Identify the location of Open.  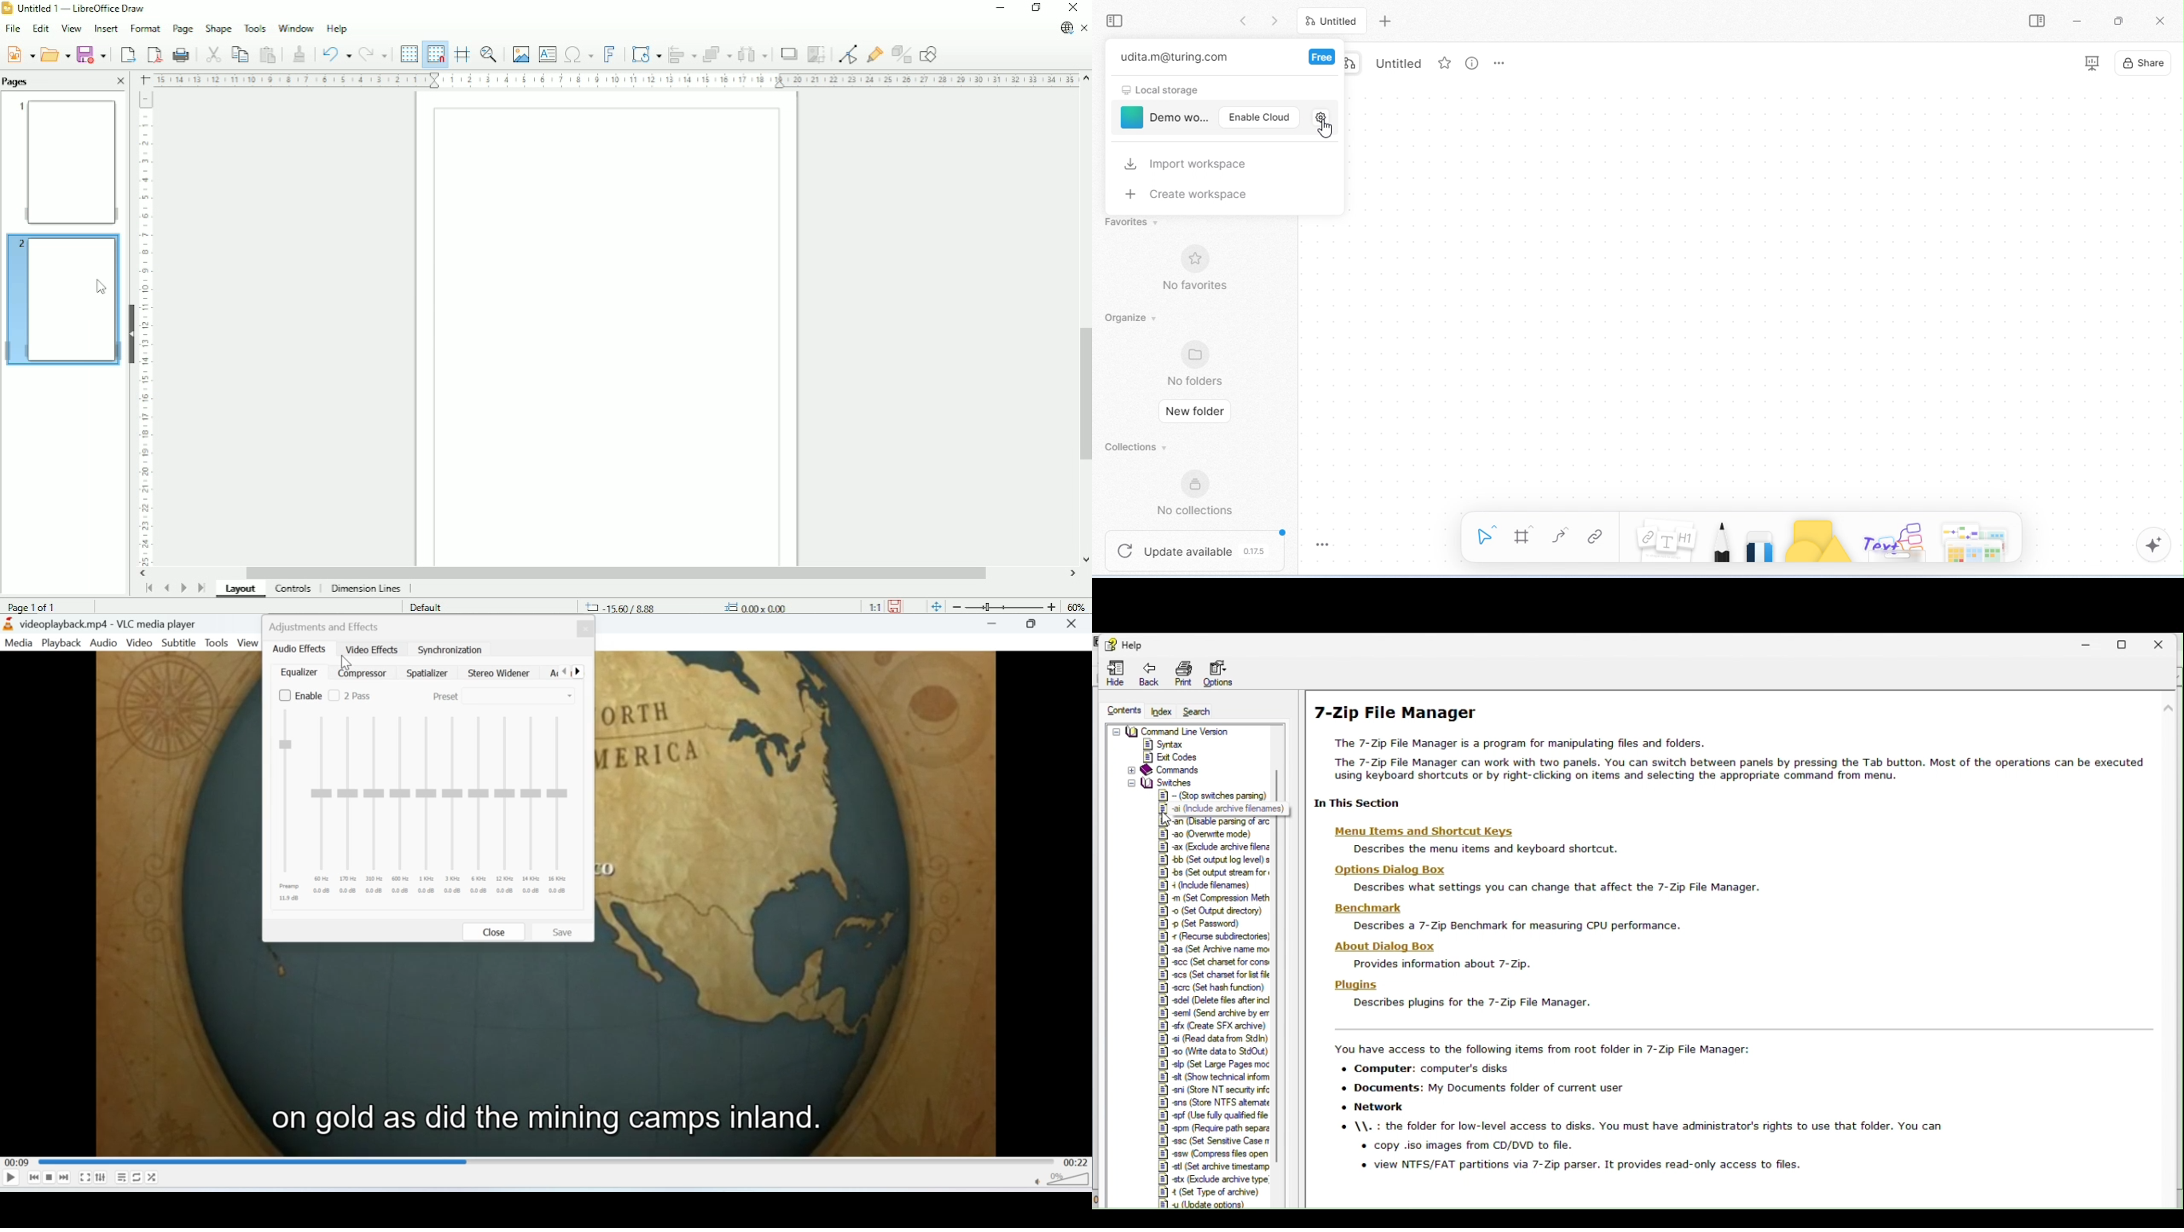
(55, 53).